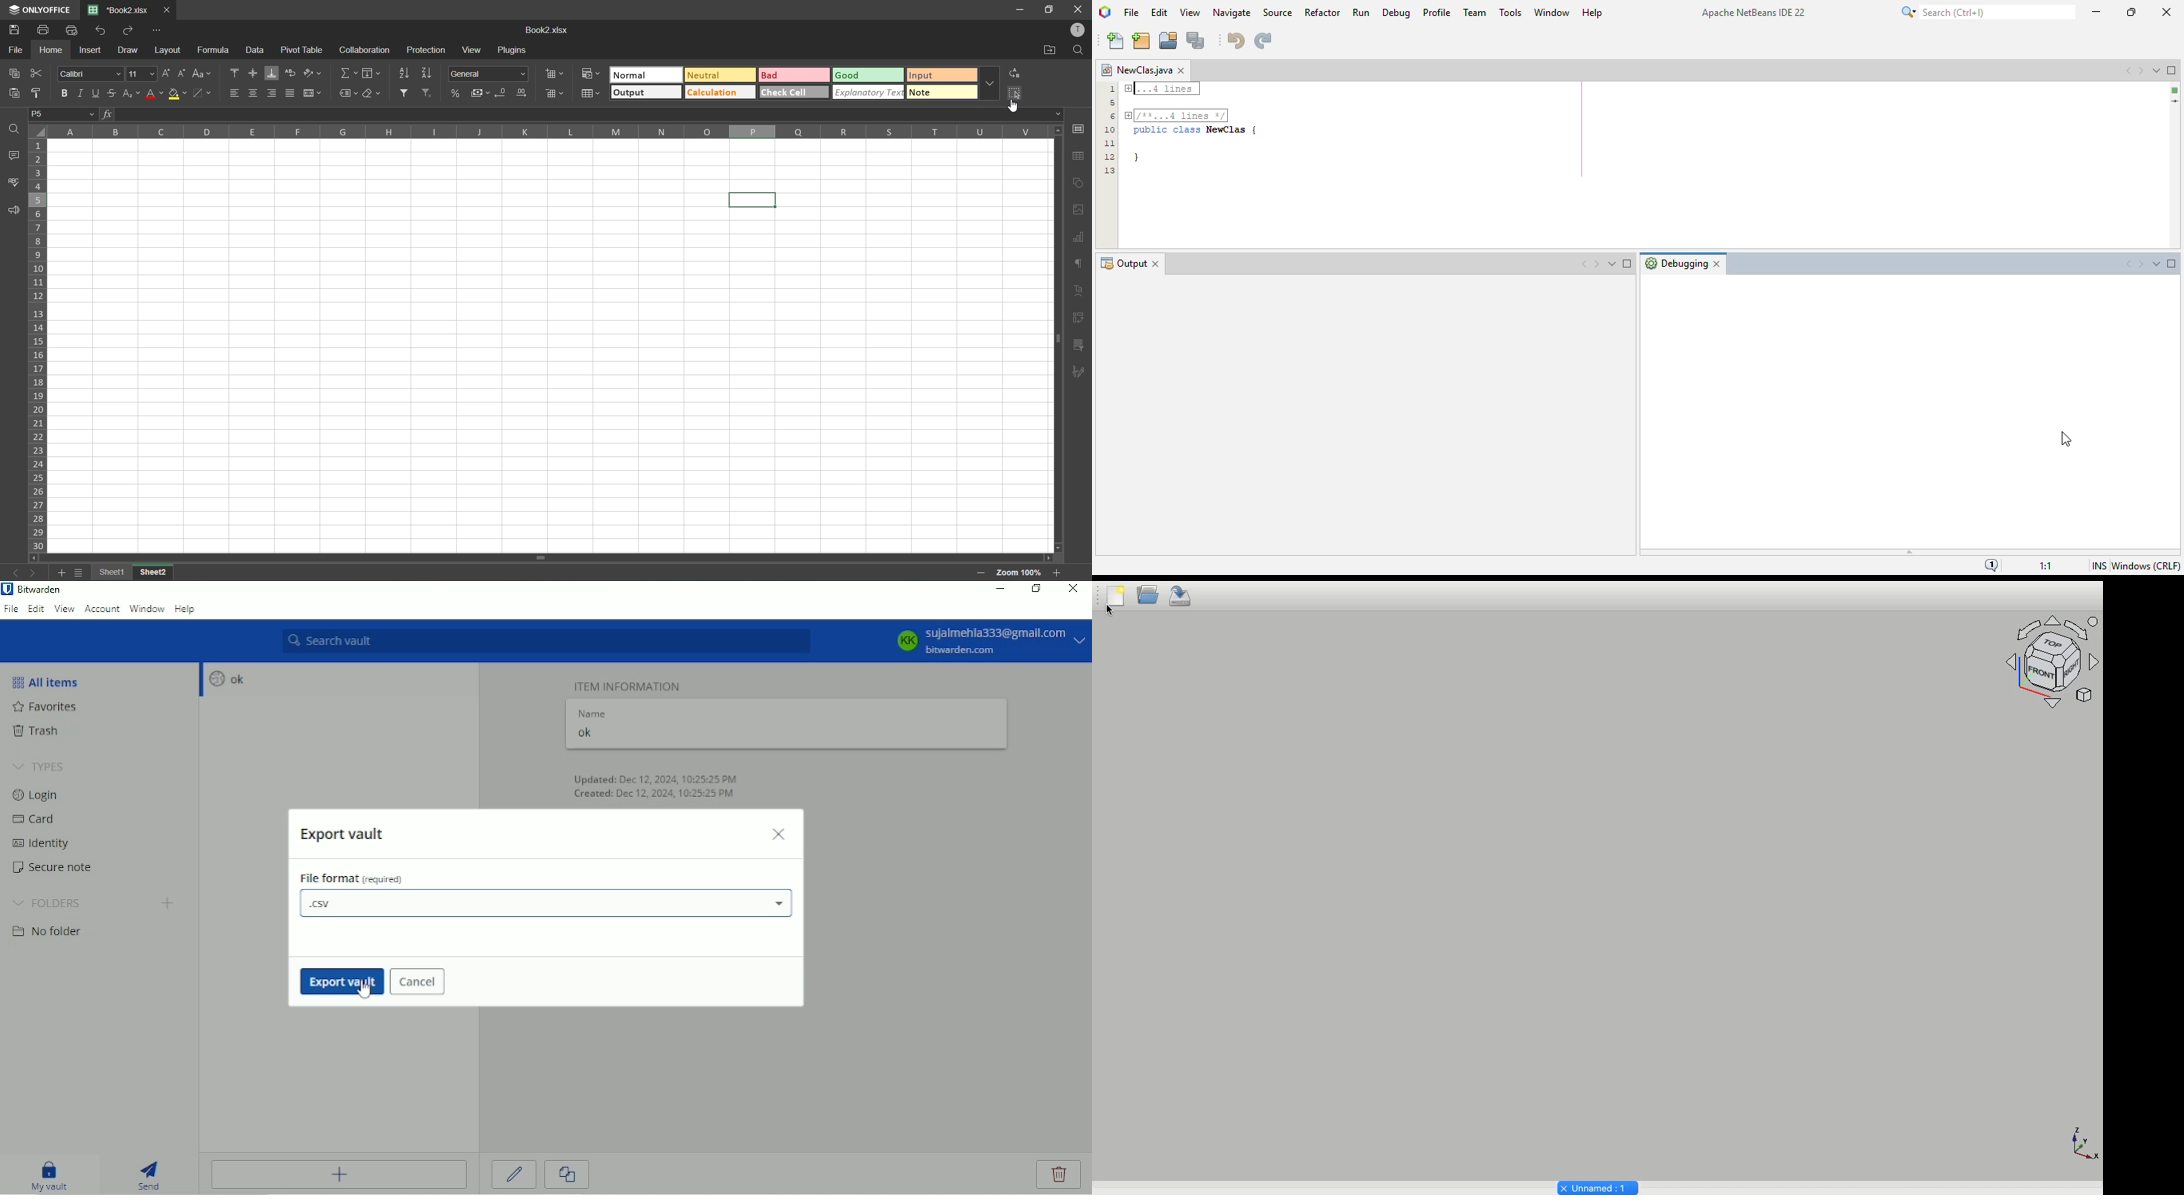  Describe the element at coordinates (179, 95) in the screenshot. I see `fill  color` at that location.